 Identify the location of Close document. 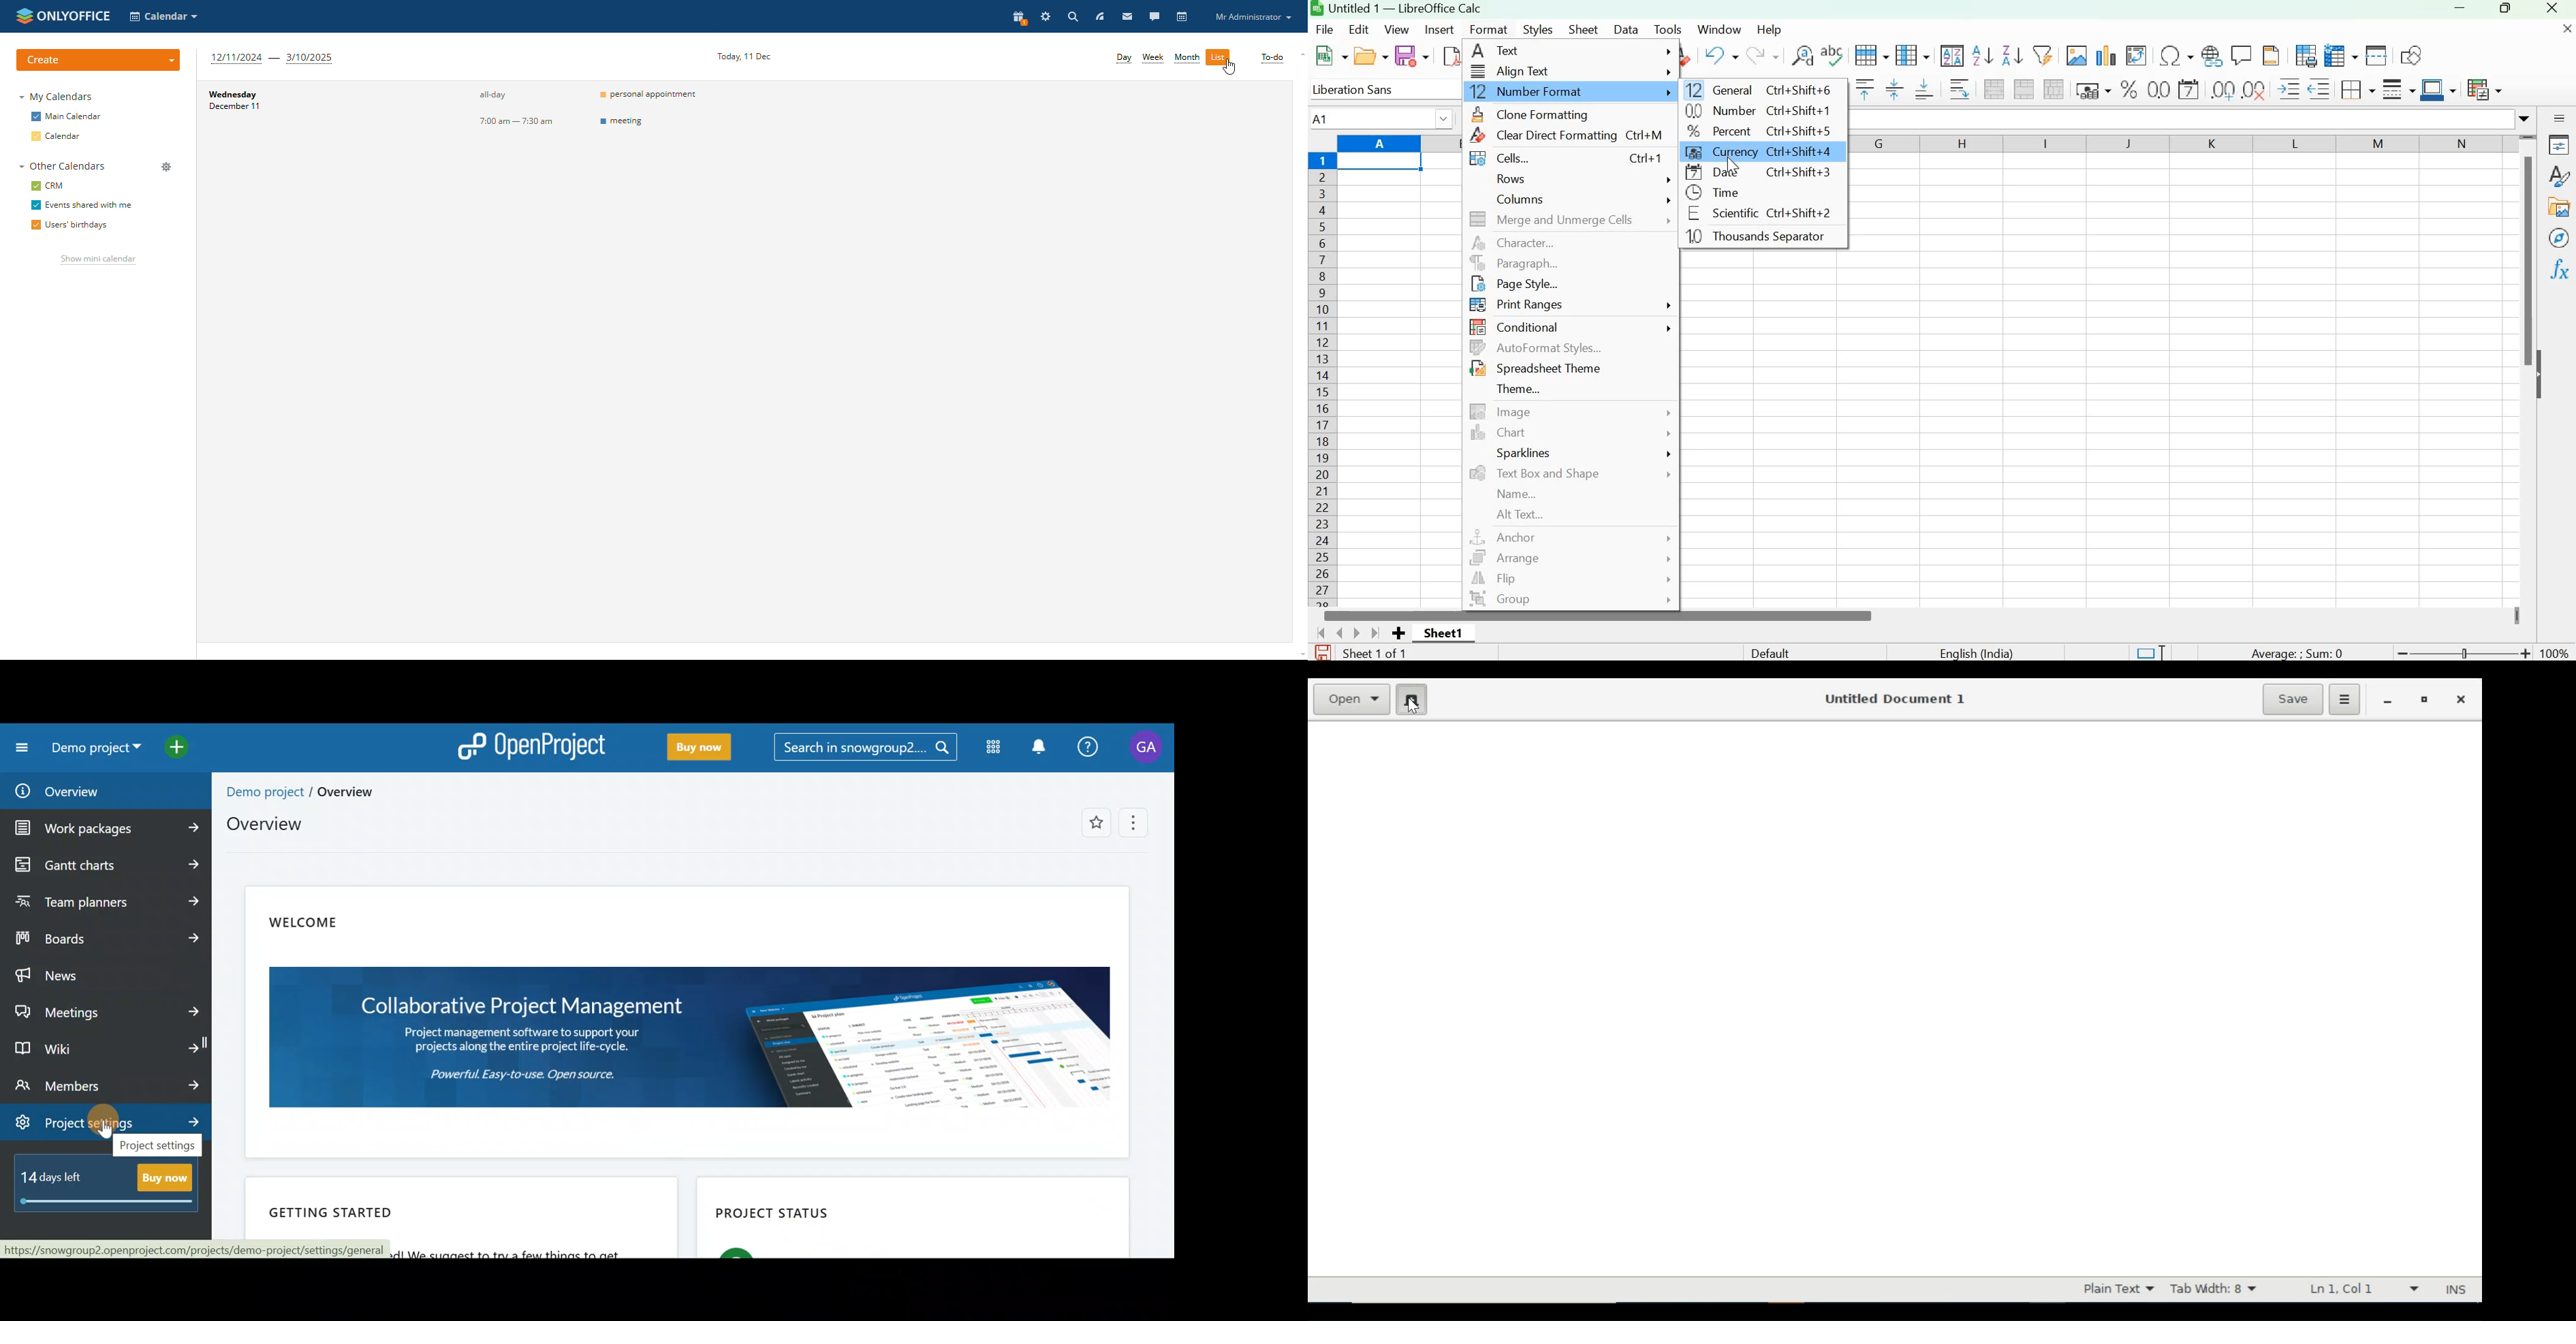
(2560, 33).